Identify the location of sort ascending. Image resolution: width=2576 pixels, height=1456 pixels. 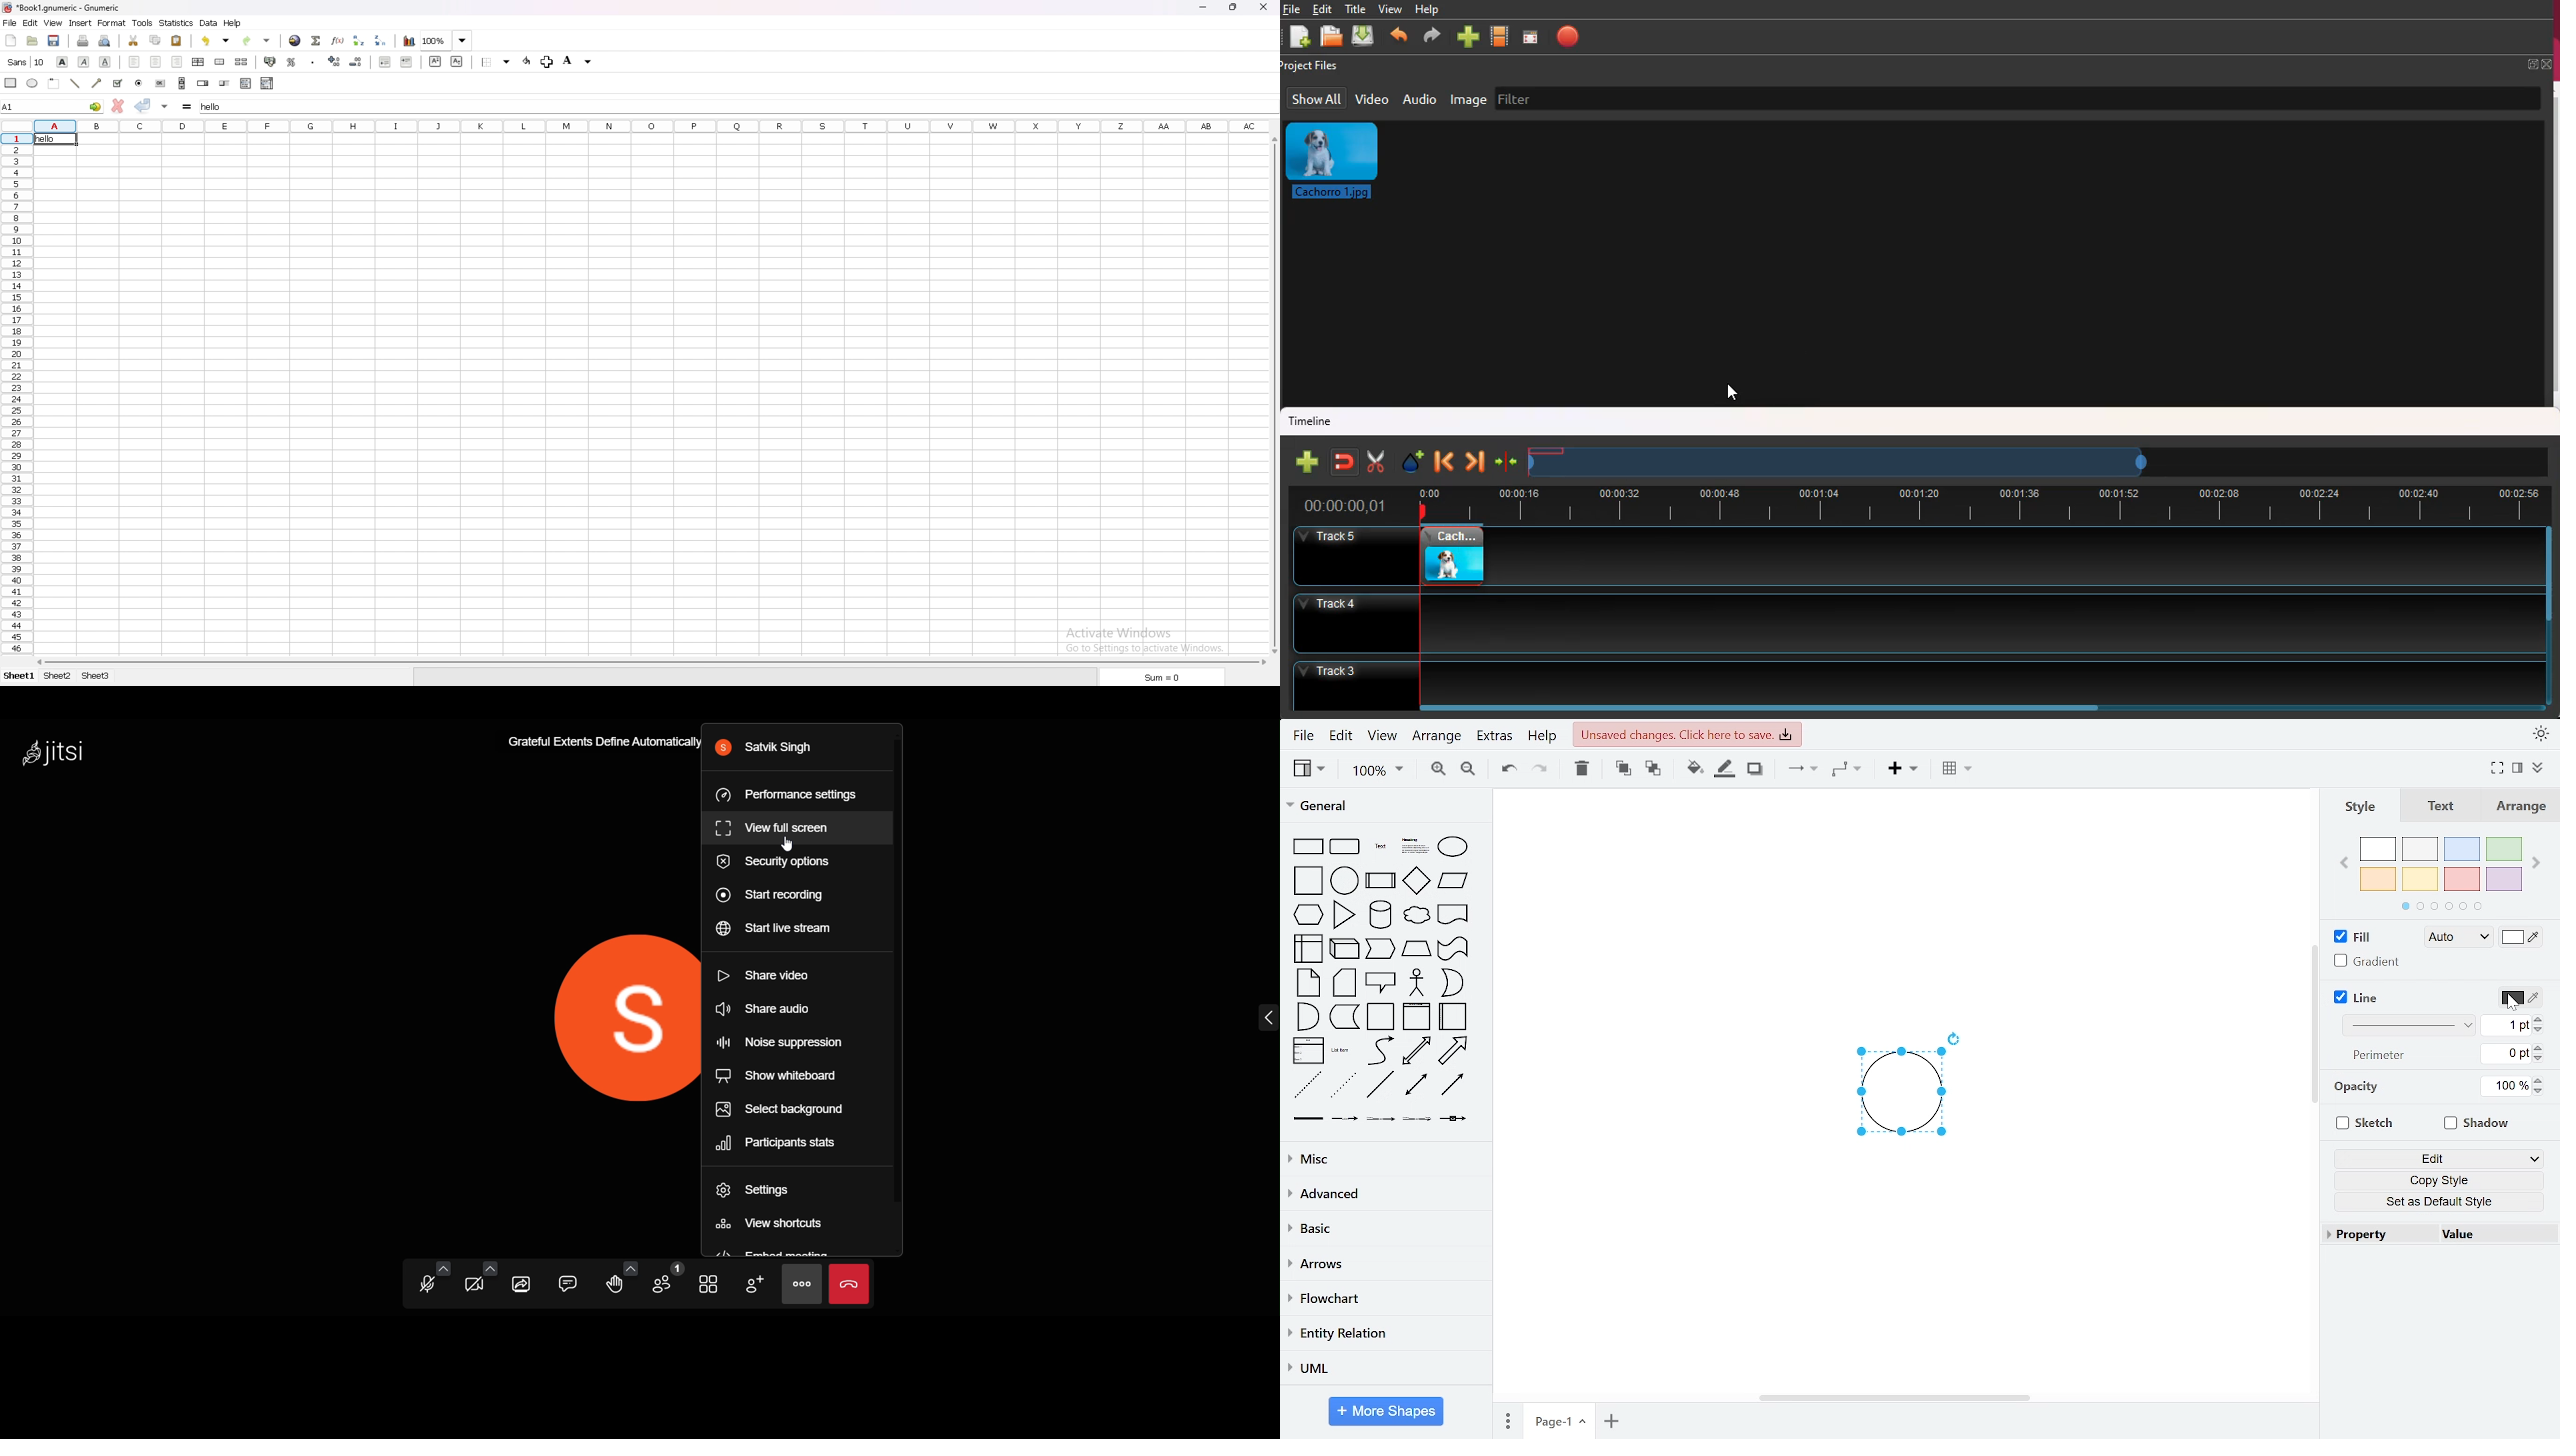
(360, 40).